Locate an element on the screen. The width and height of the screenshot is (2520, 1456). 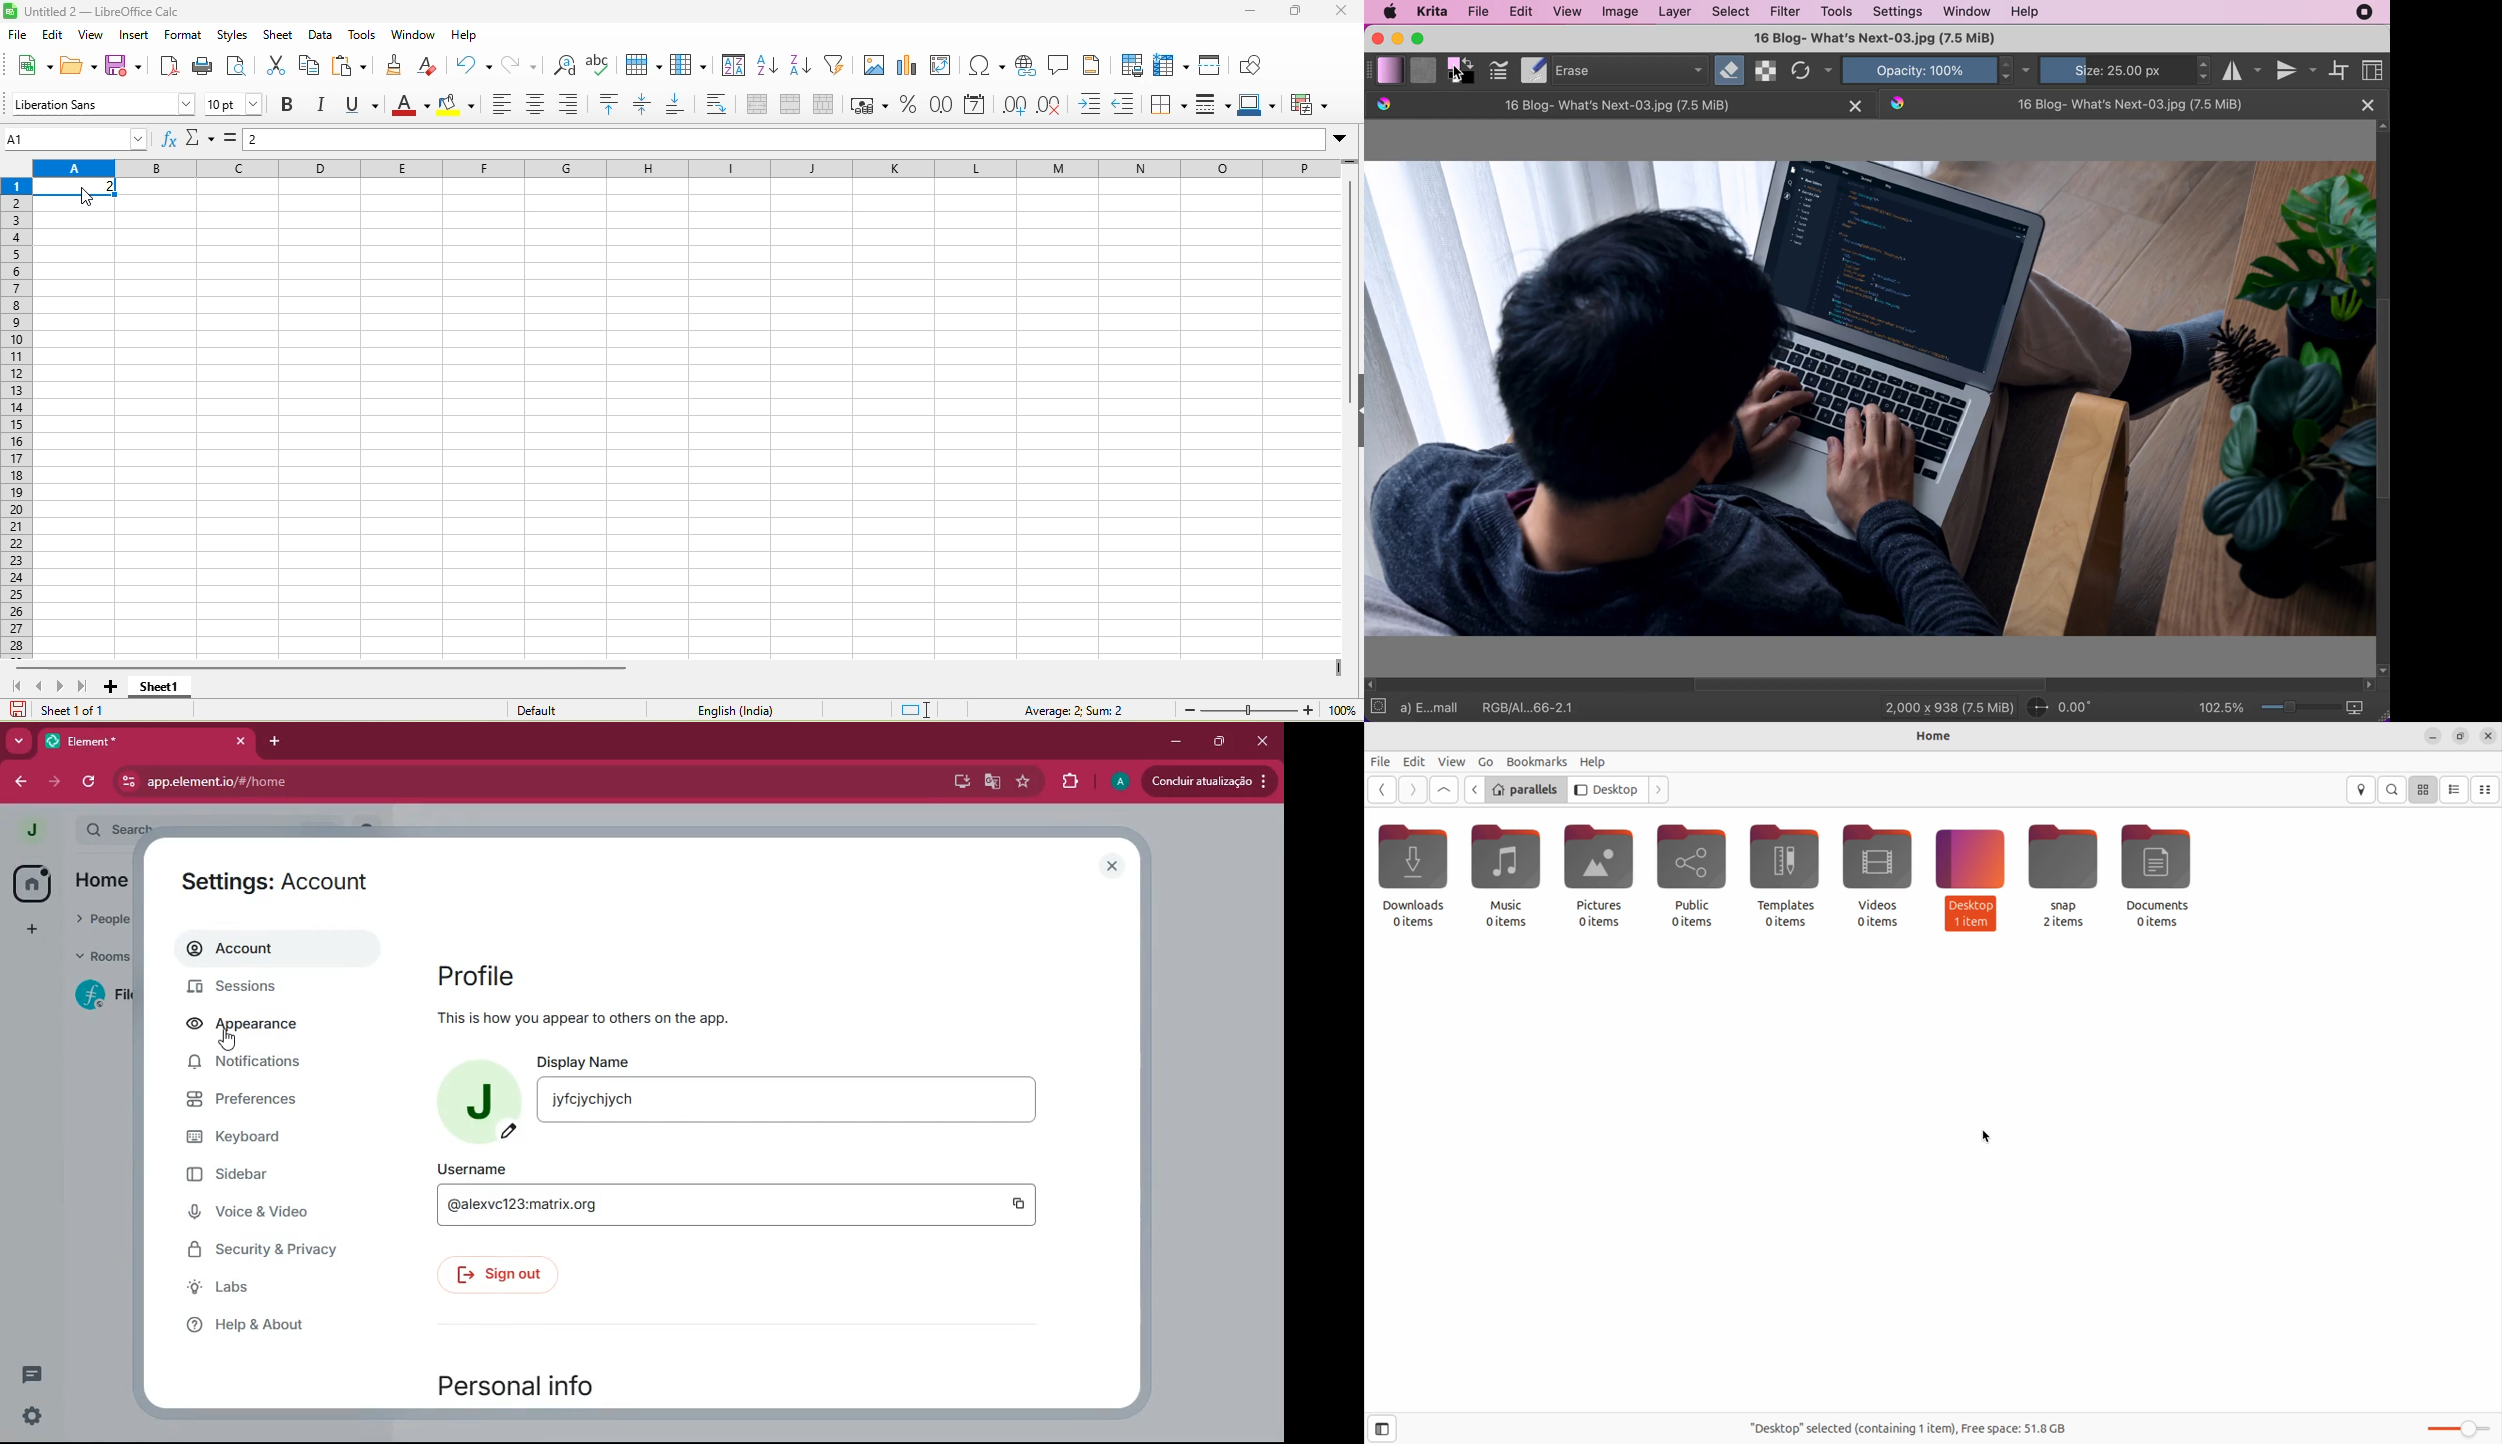
print preview is located at coordinates (241, 67).